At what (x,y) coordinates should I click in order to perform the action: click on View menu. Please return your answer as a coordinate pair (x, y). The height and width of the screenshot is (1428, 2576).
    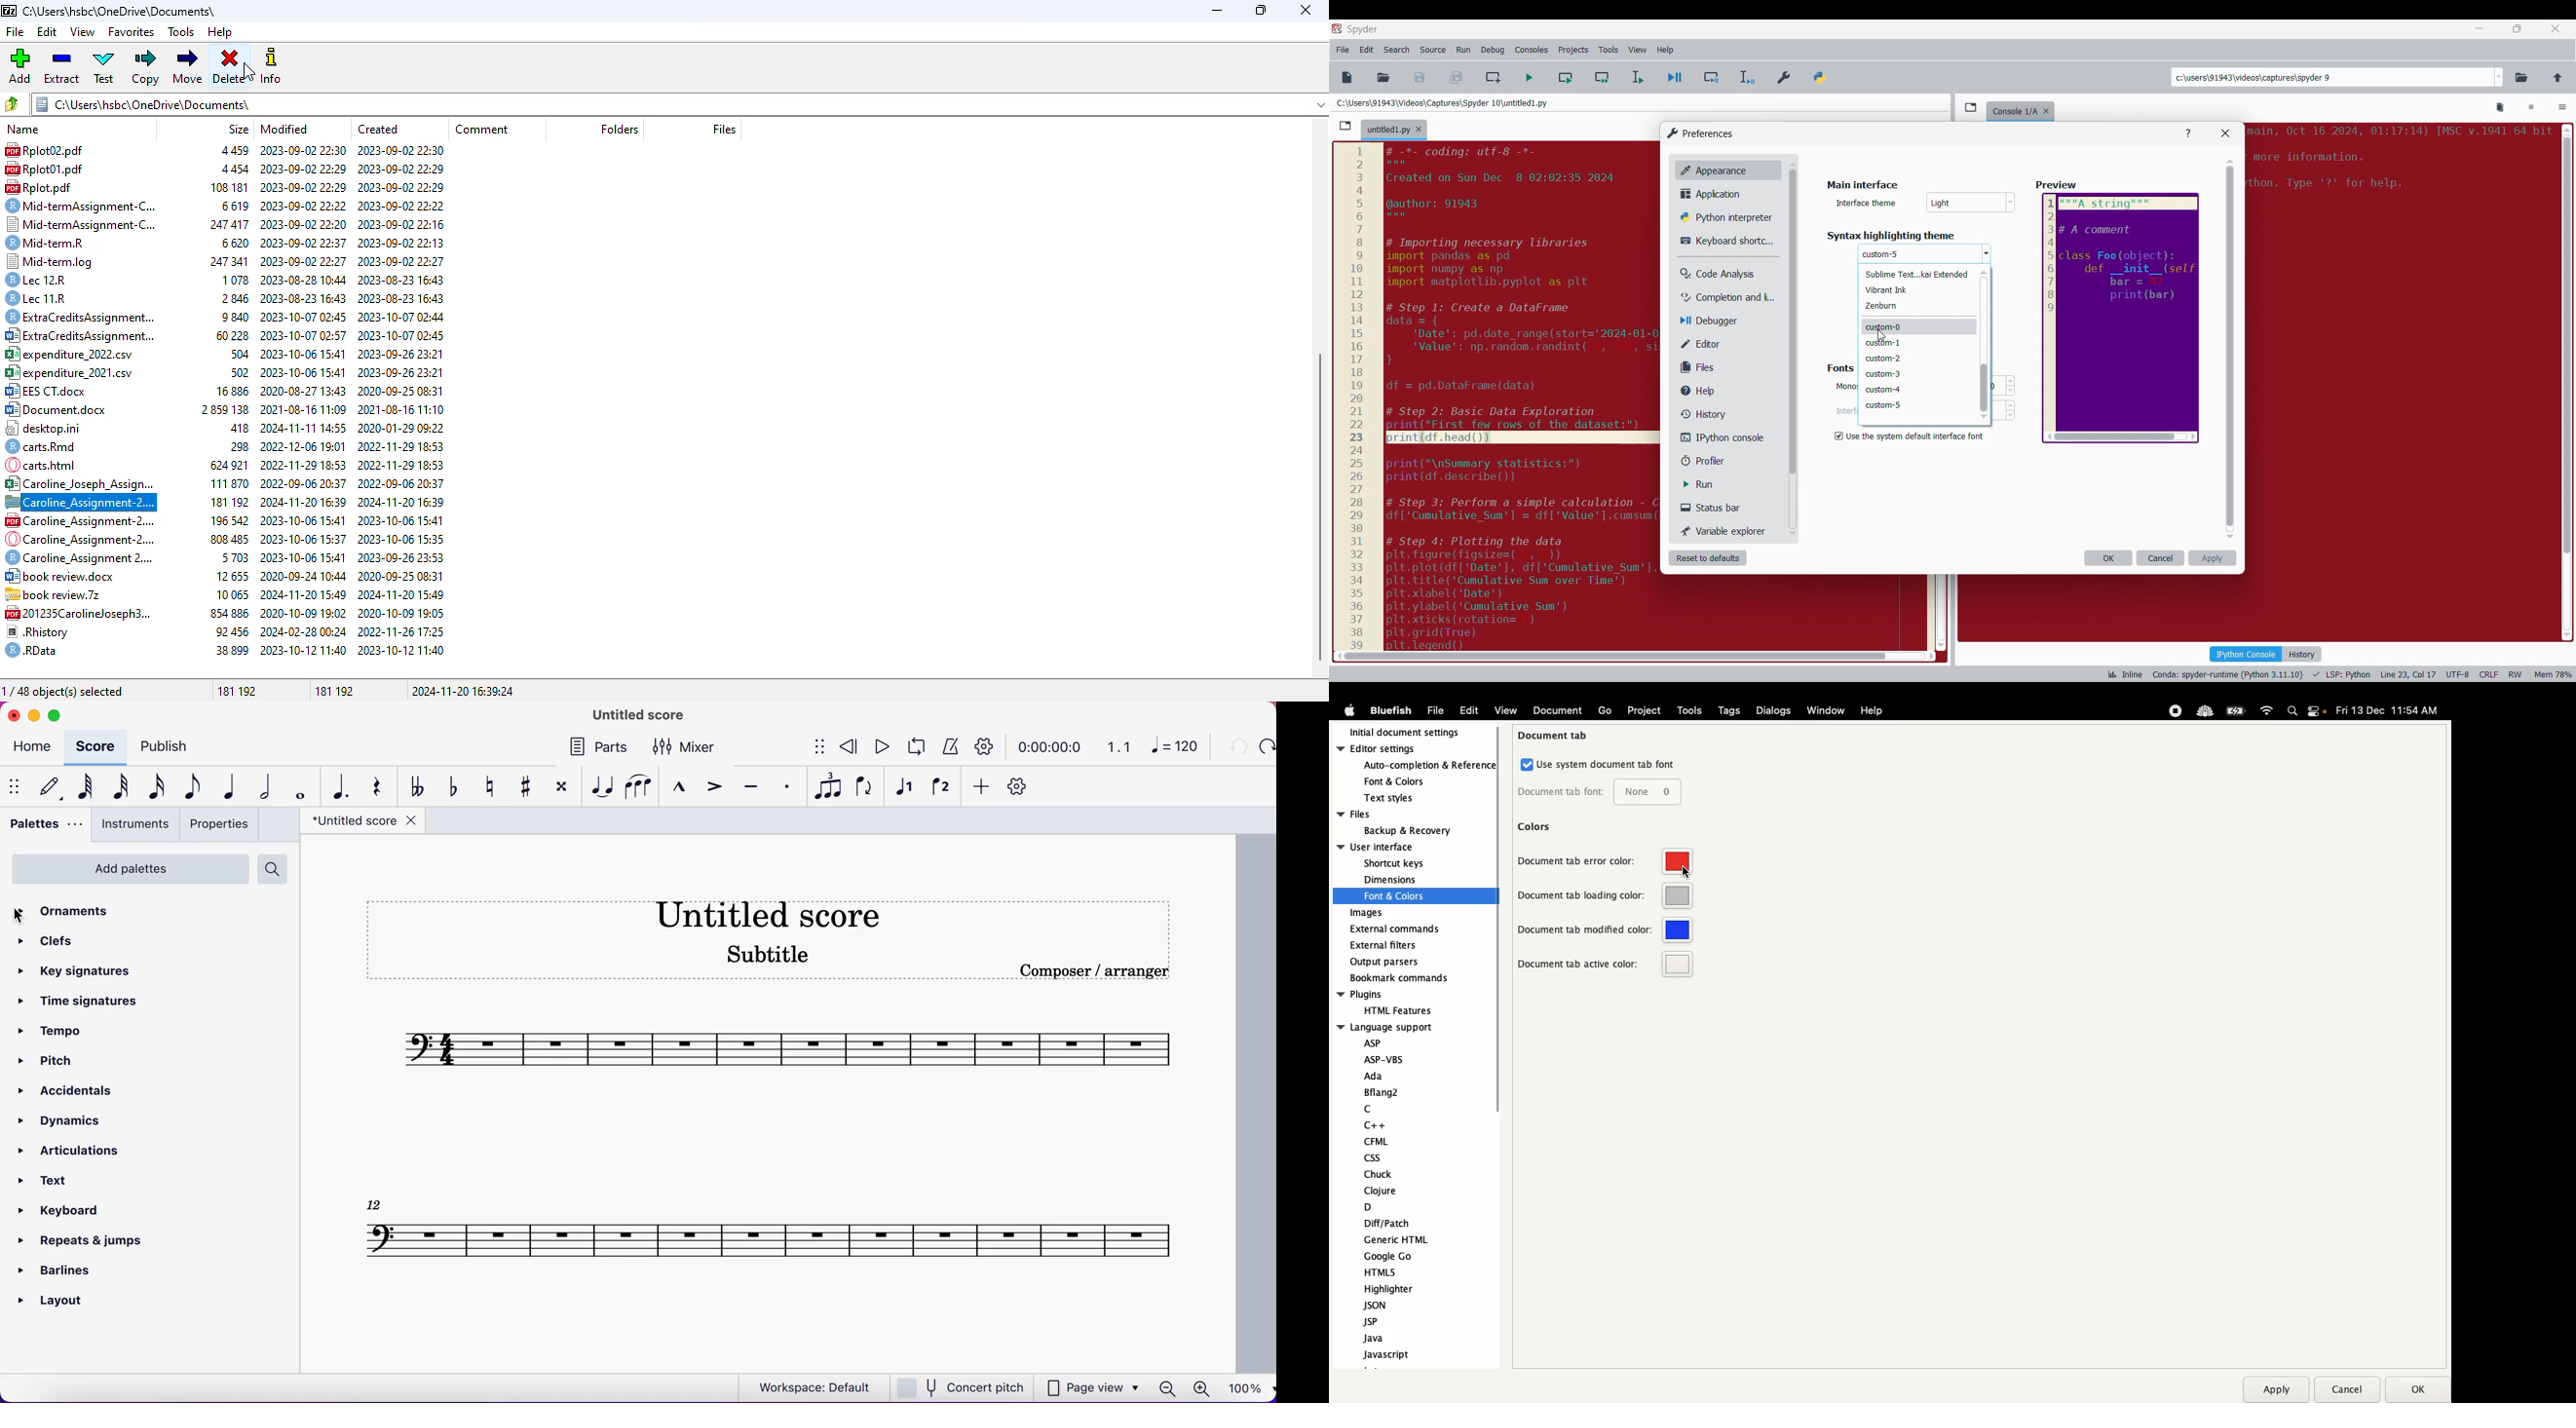
    Looking at the image, I should click on (1637, 50).